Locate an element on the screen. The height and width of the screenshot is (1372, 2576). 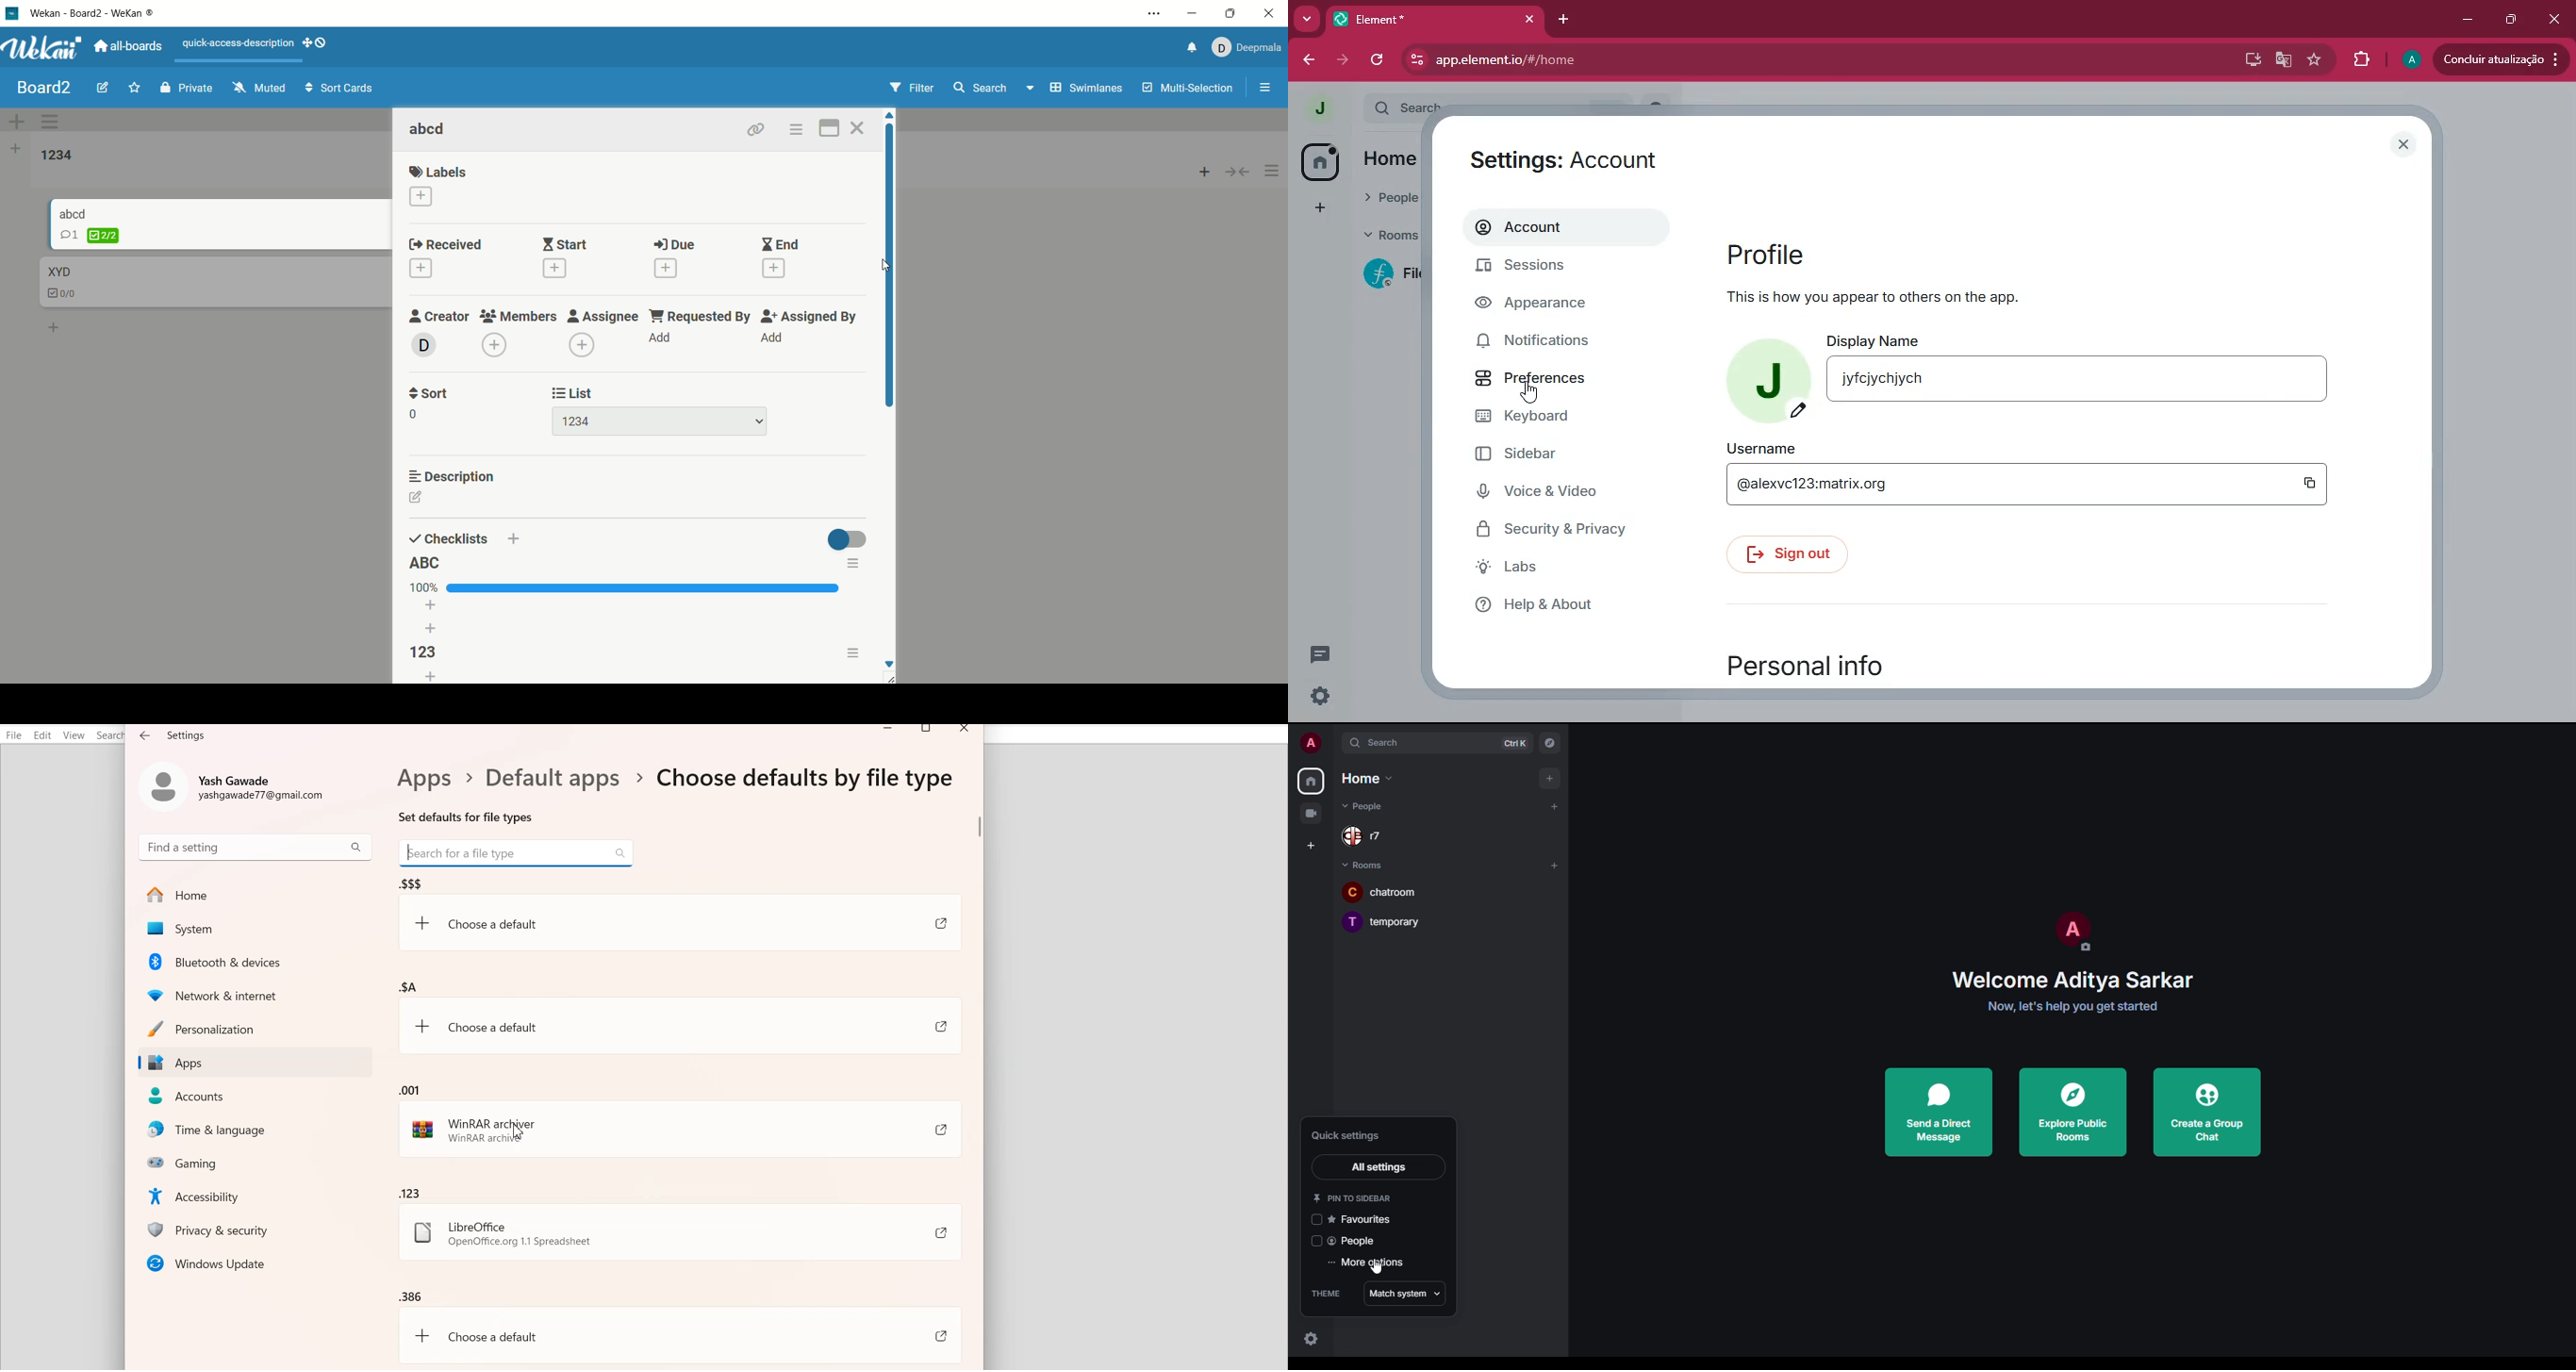
profile picture is located at coordinates (1318, 109).